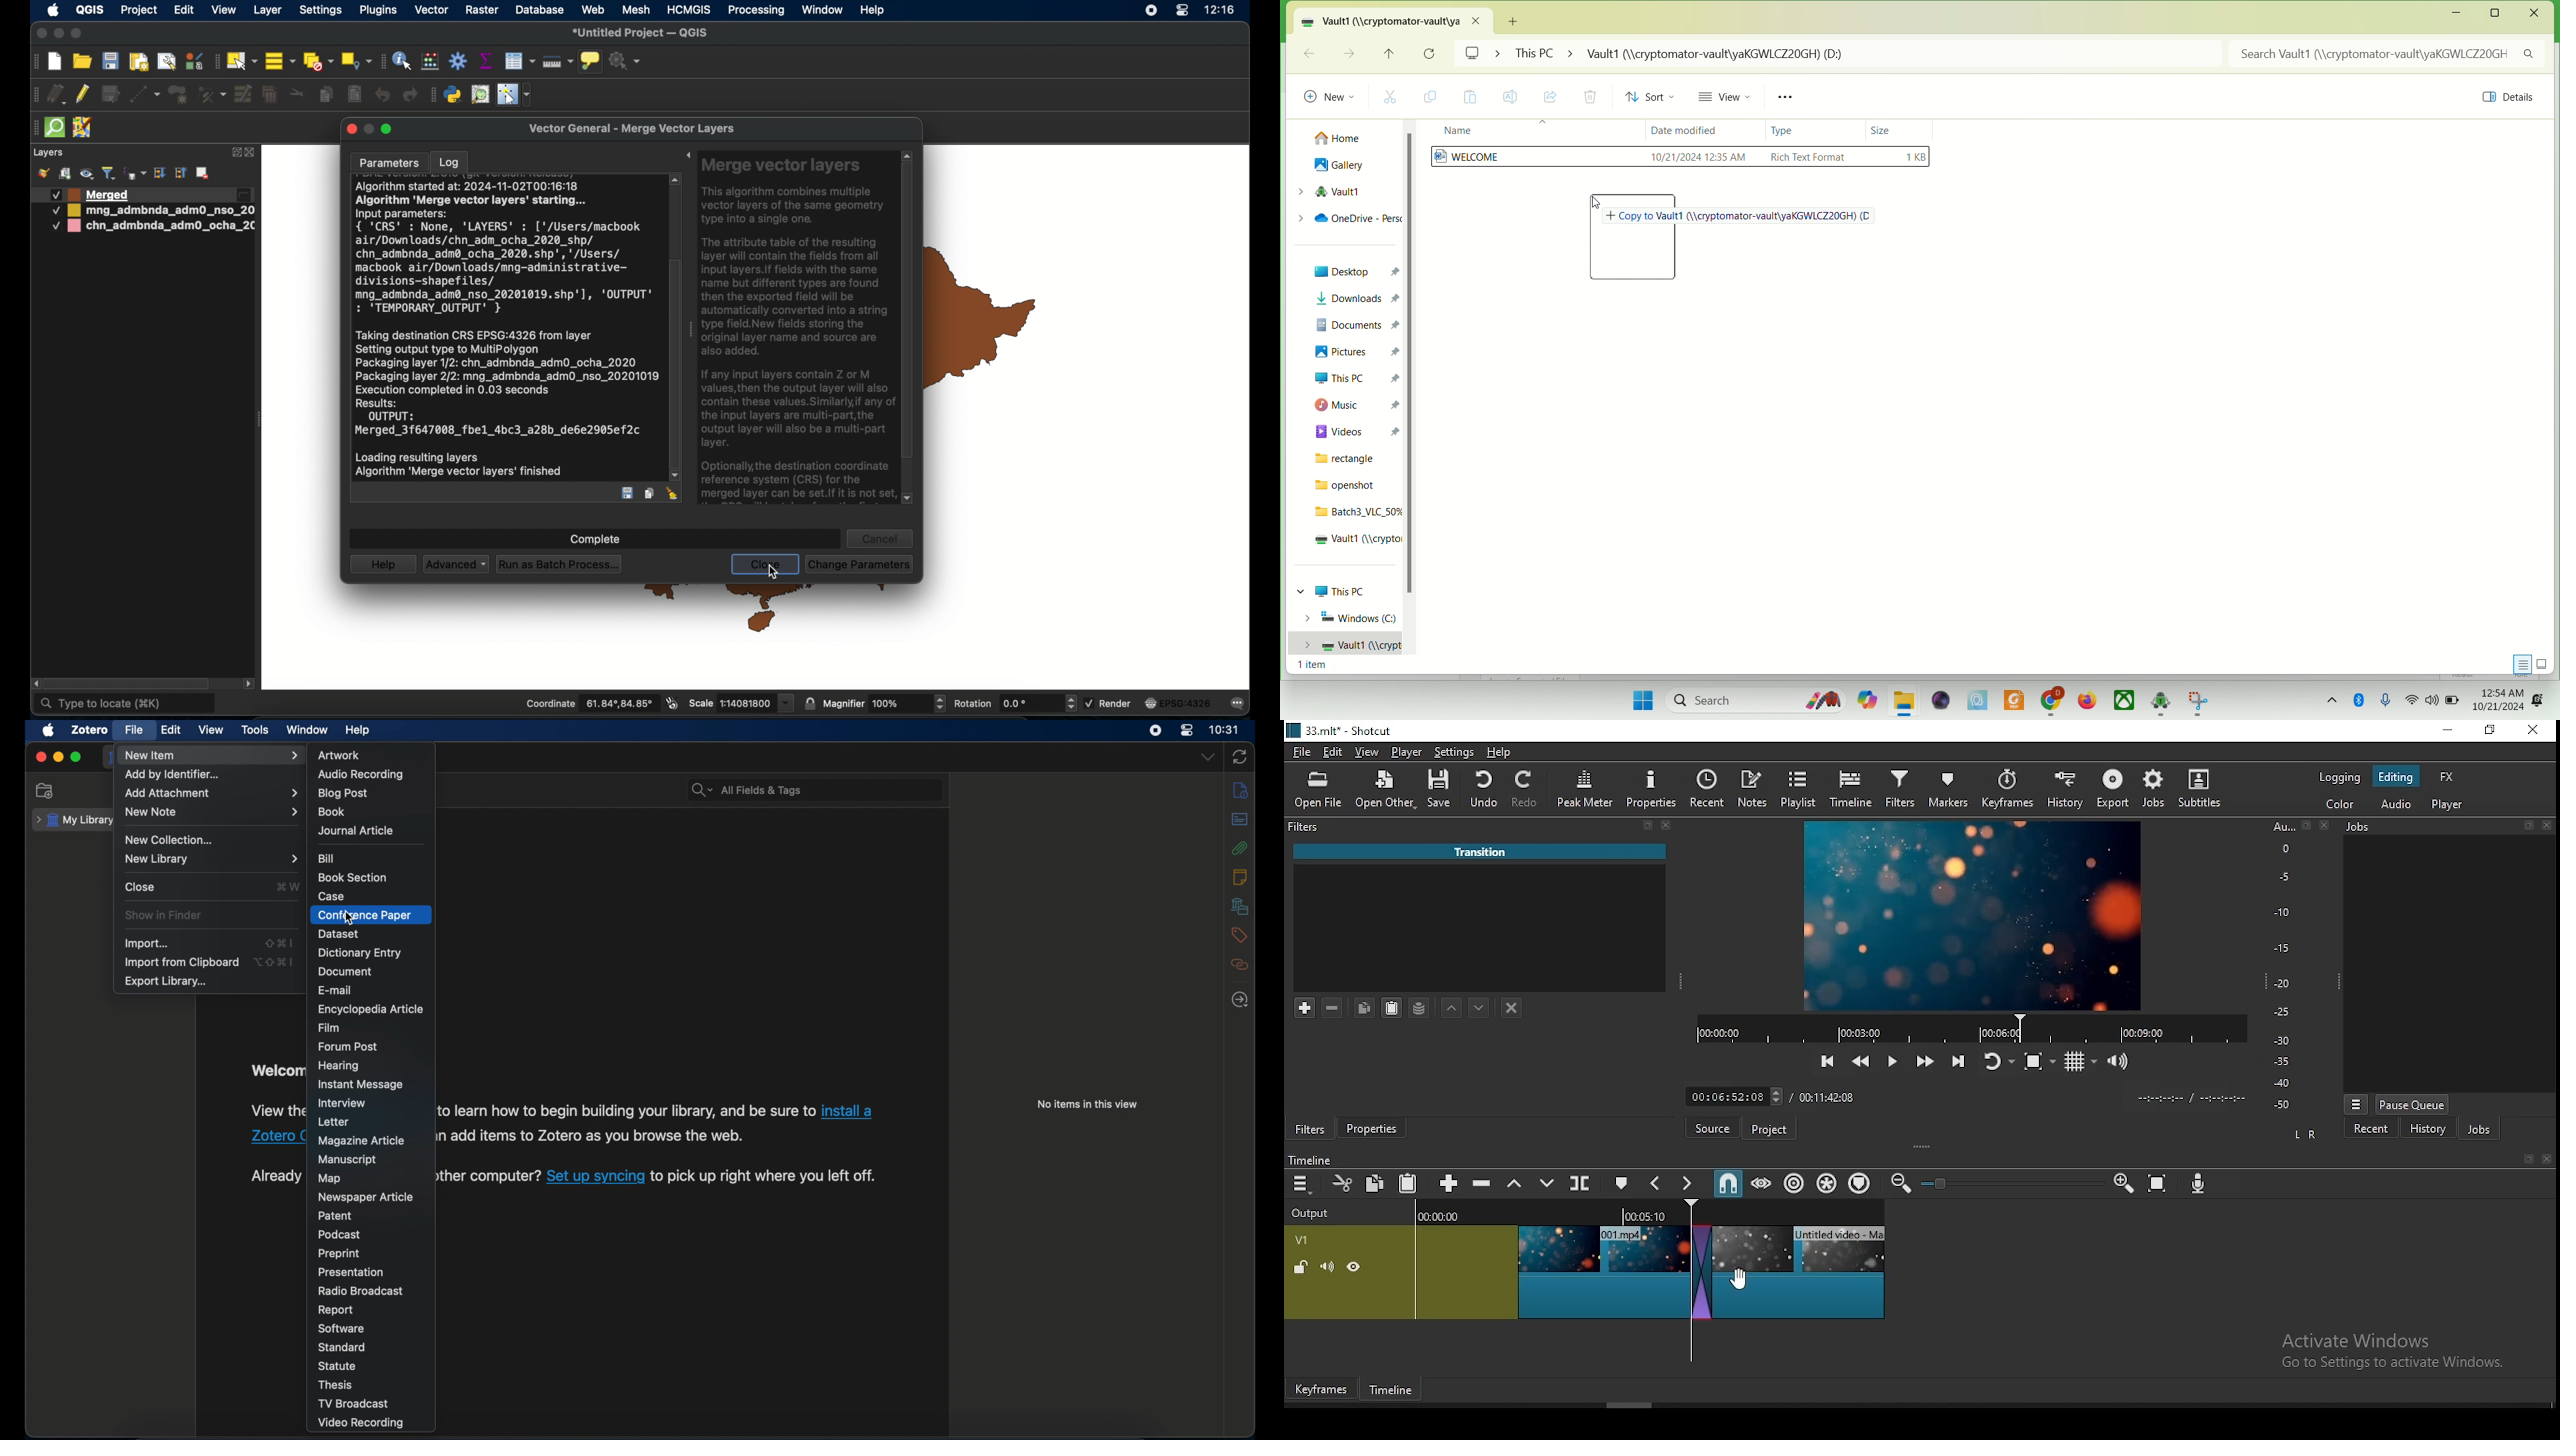 The width and height of the screenshot is (2576, 1456). Describe the element at coordinates (353, 93) in the screenshot. I see `paste features` at that location.